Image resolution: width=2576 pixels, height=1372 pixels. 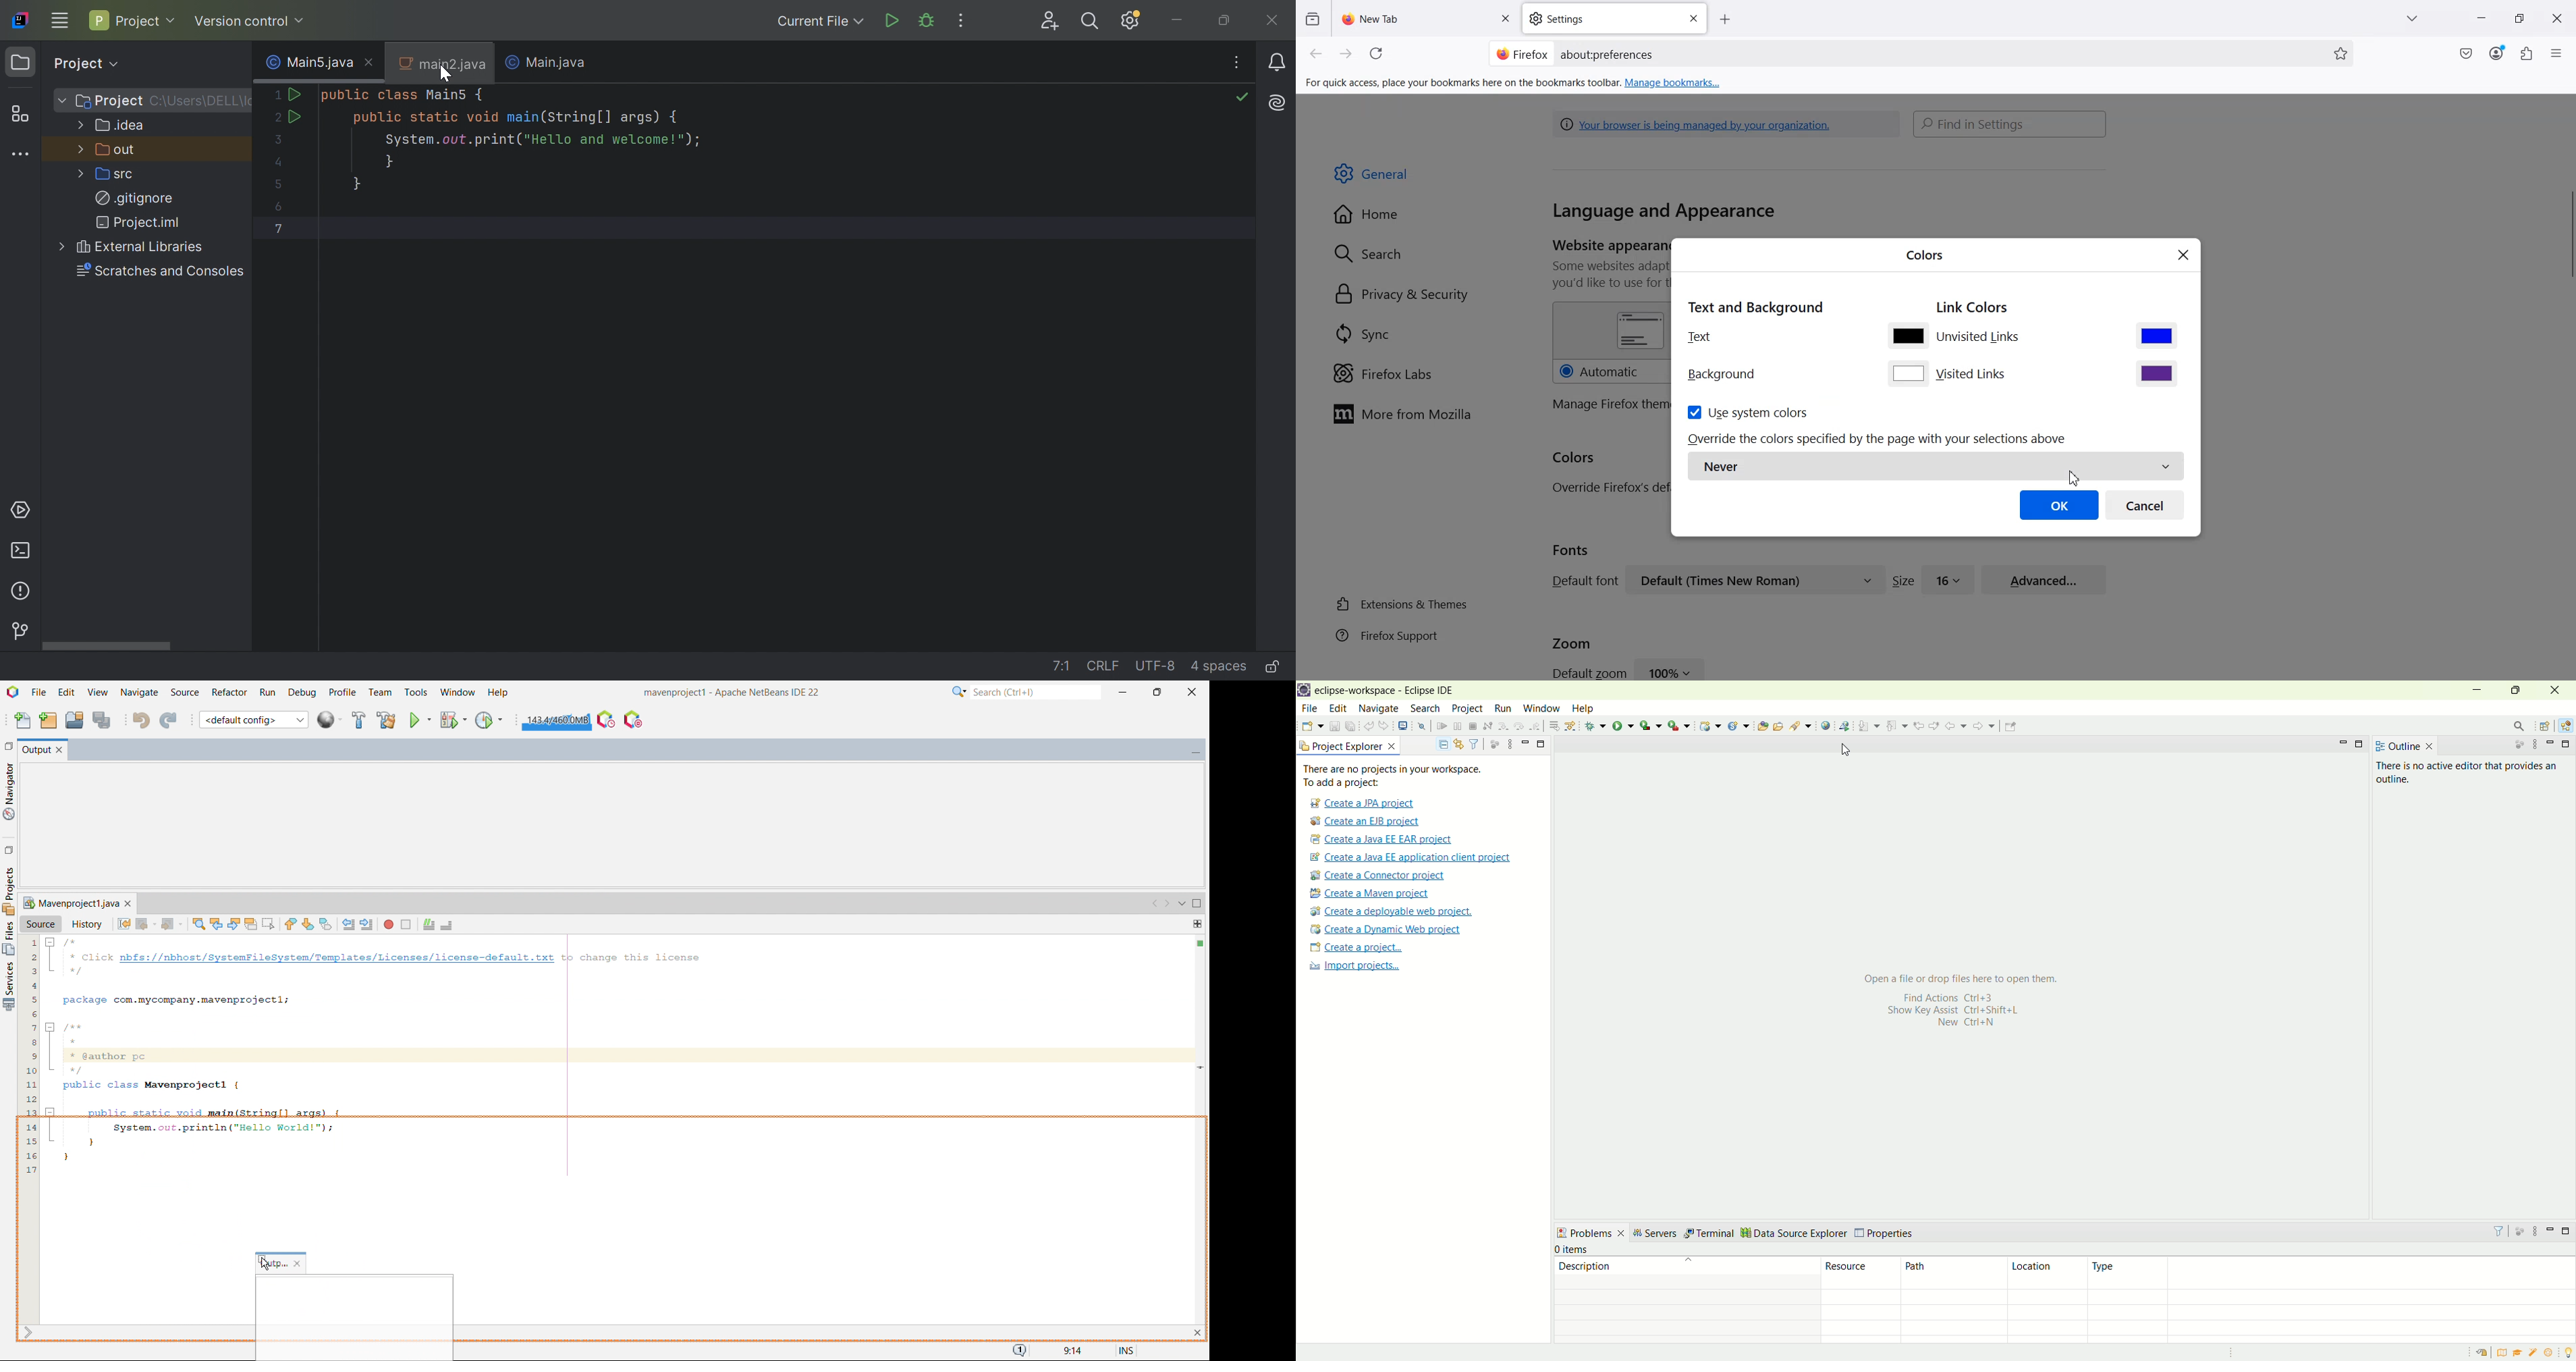 I want to click on Starred, so click(x=2341, y=54).